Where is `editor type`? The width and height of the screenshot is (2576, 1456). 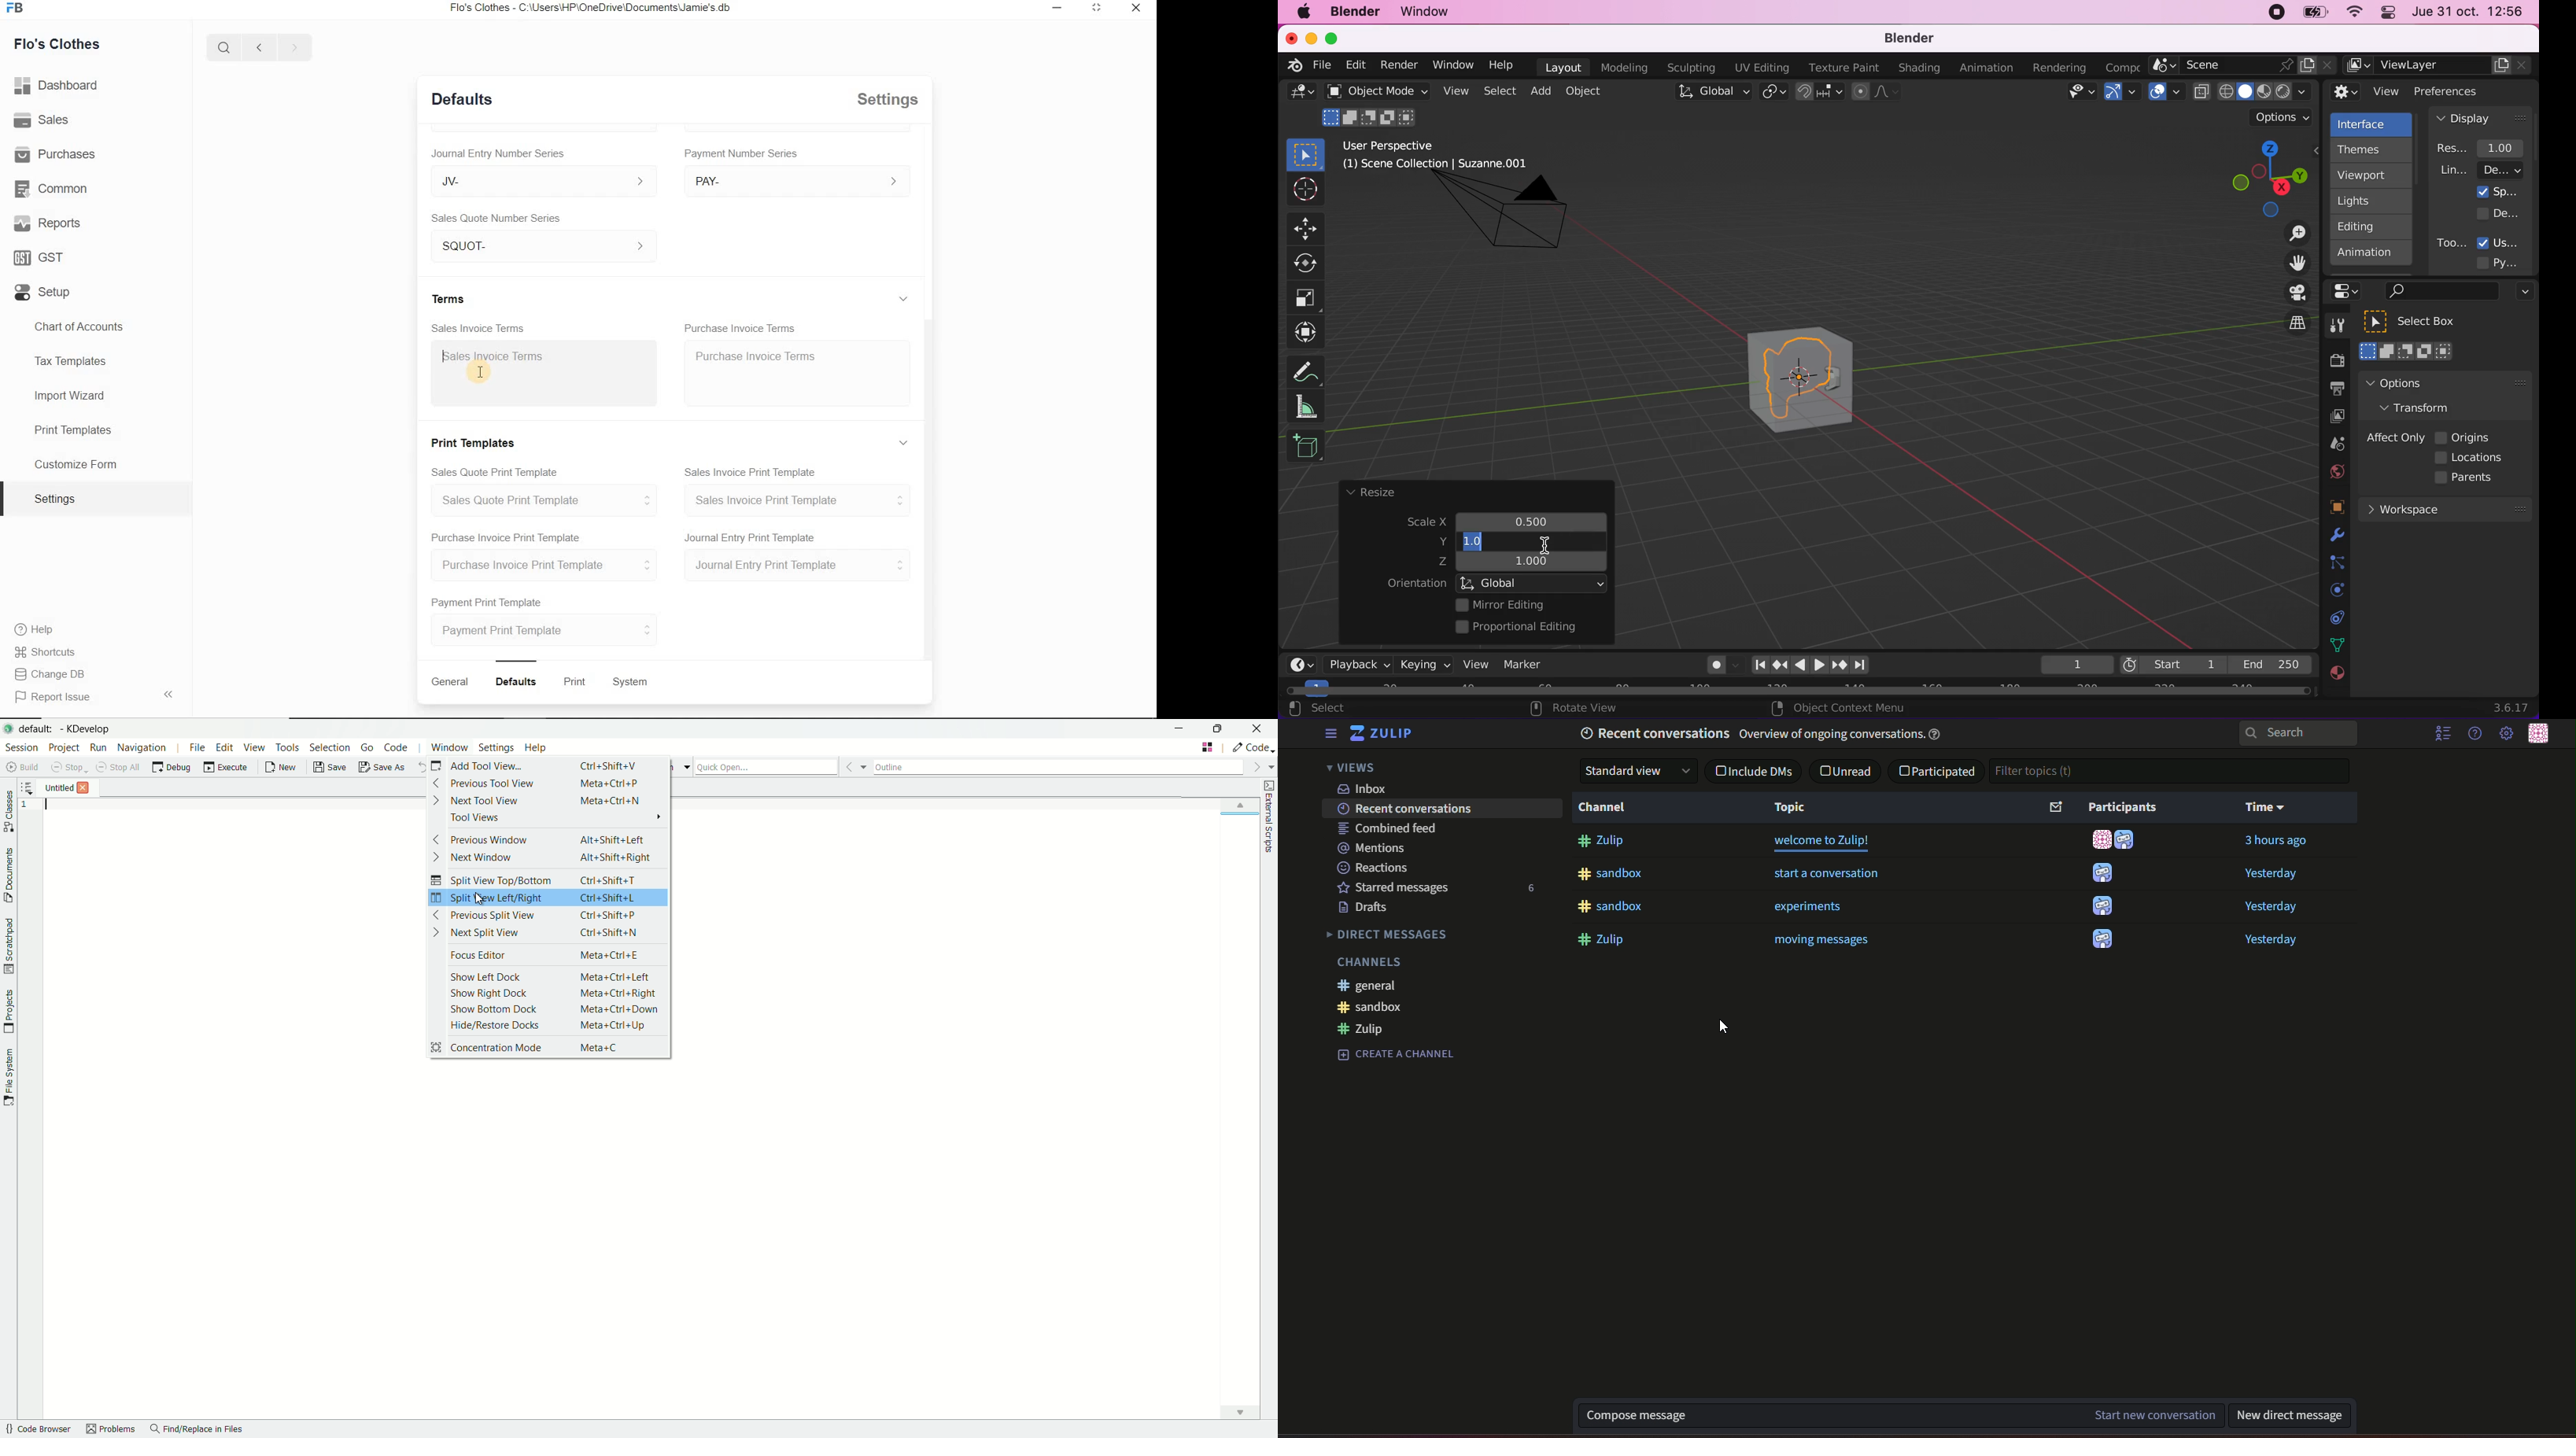
editor type is located at coordinates (1298, 657).